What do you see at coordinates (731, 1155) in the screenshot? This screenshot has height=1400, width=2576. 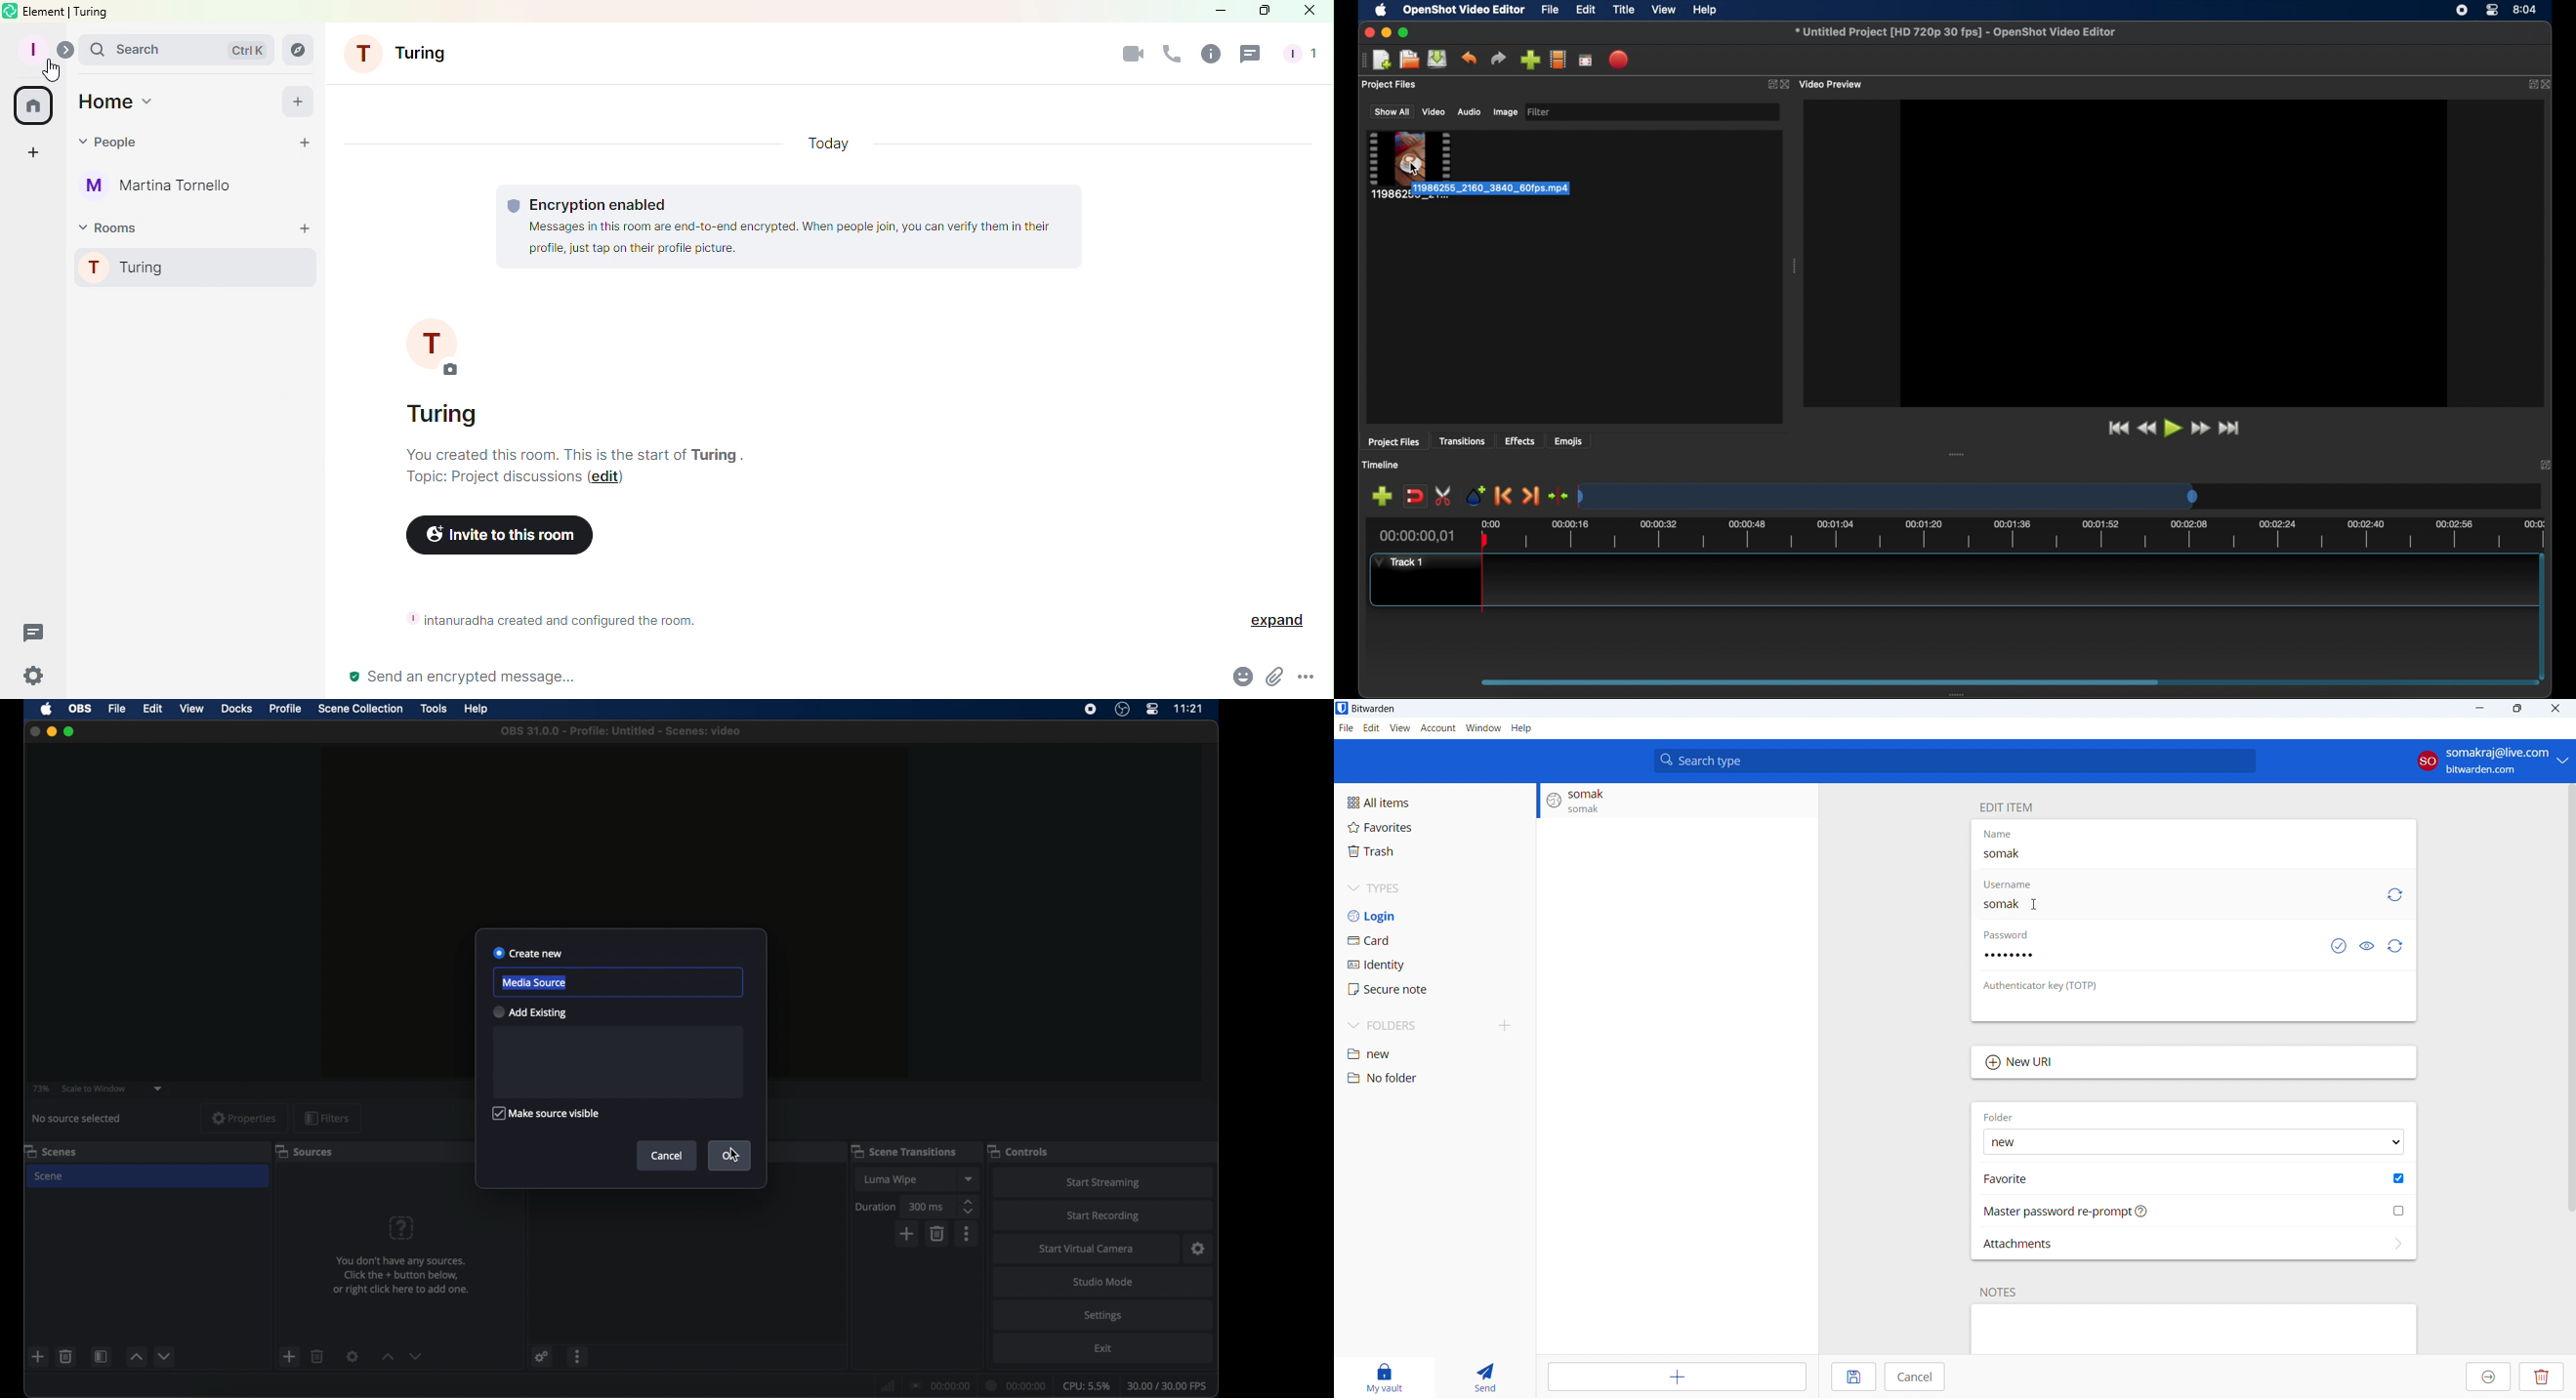 I see `ok` at bounding box center [731, 1155].